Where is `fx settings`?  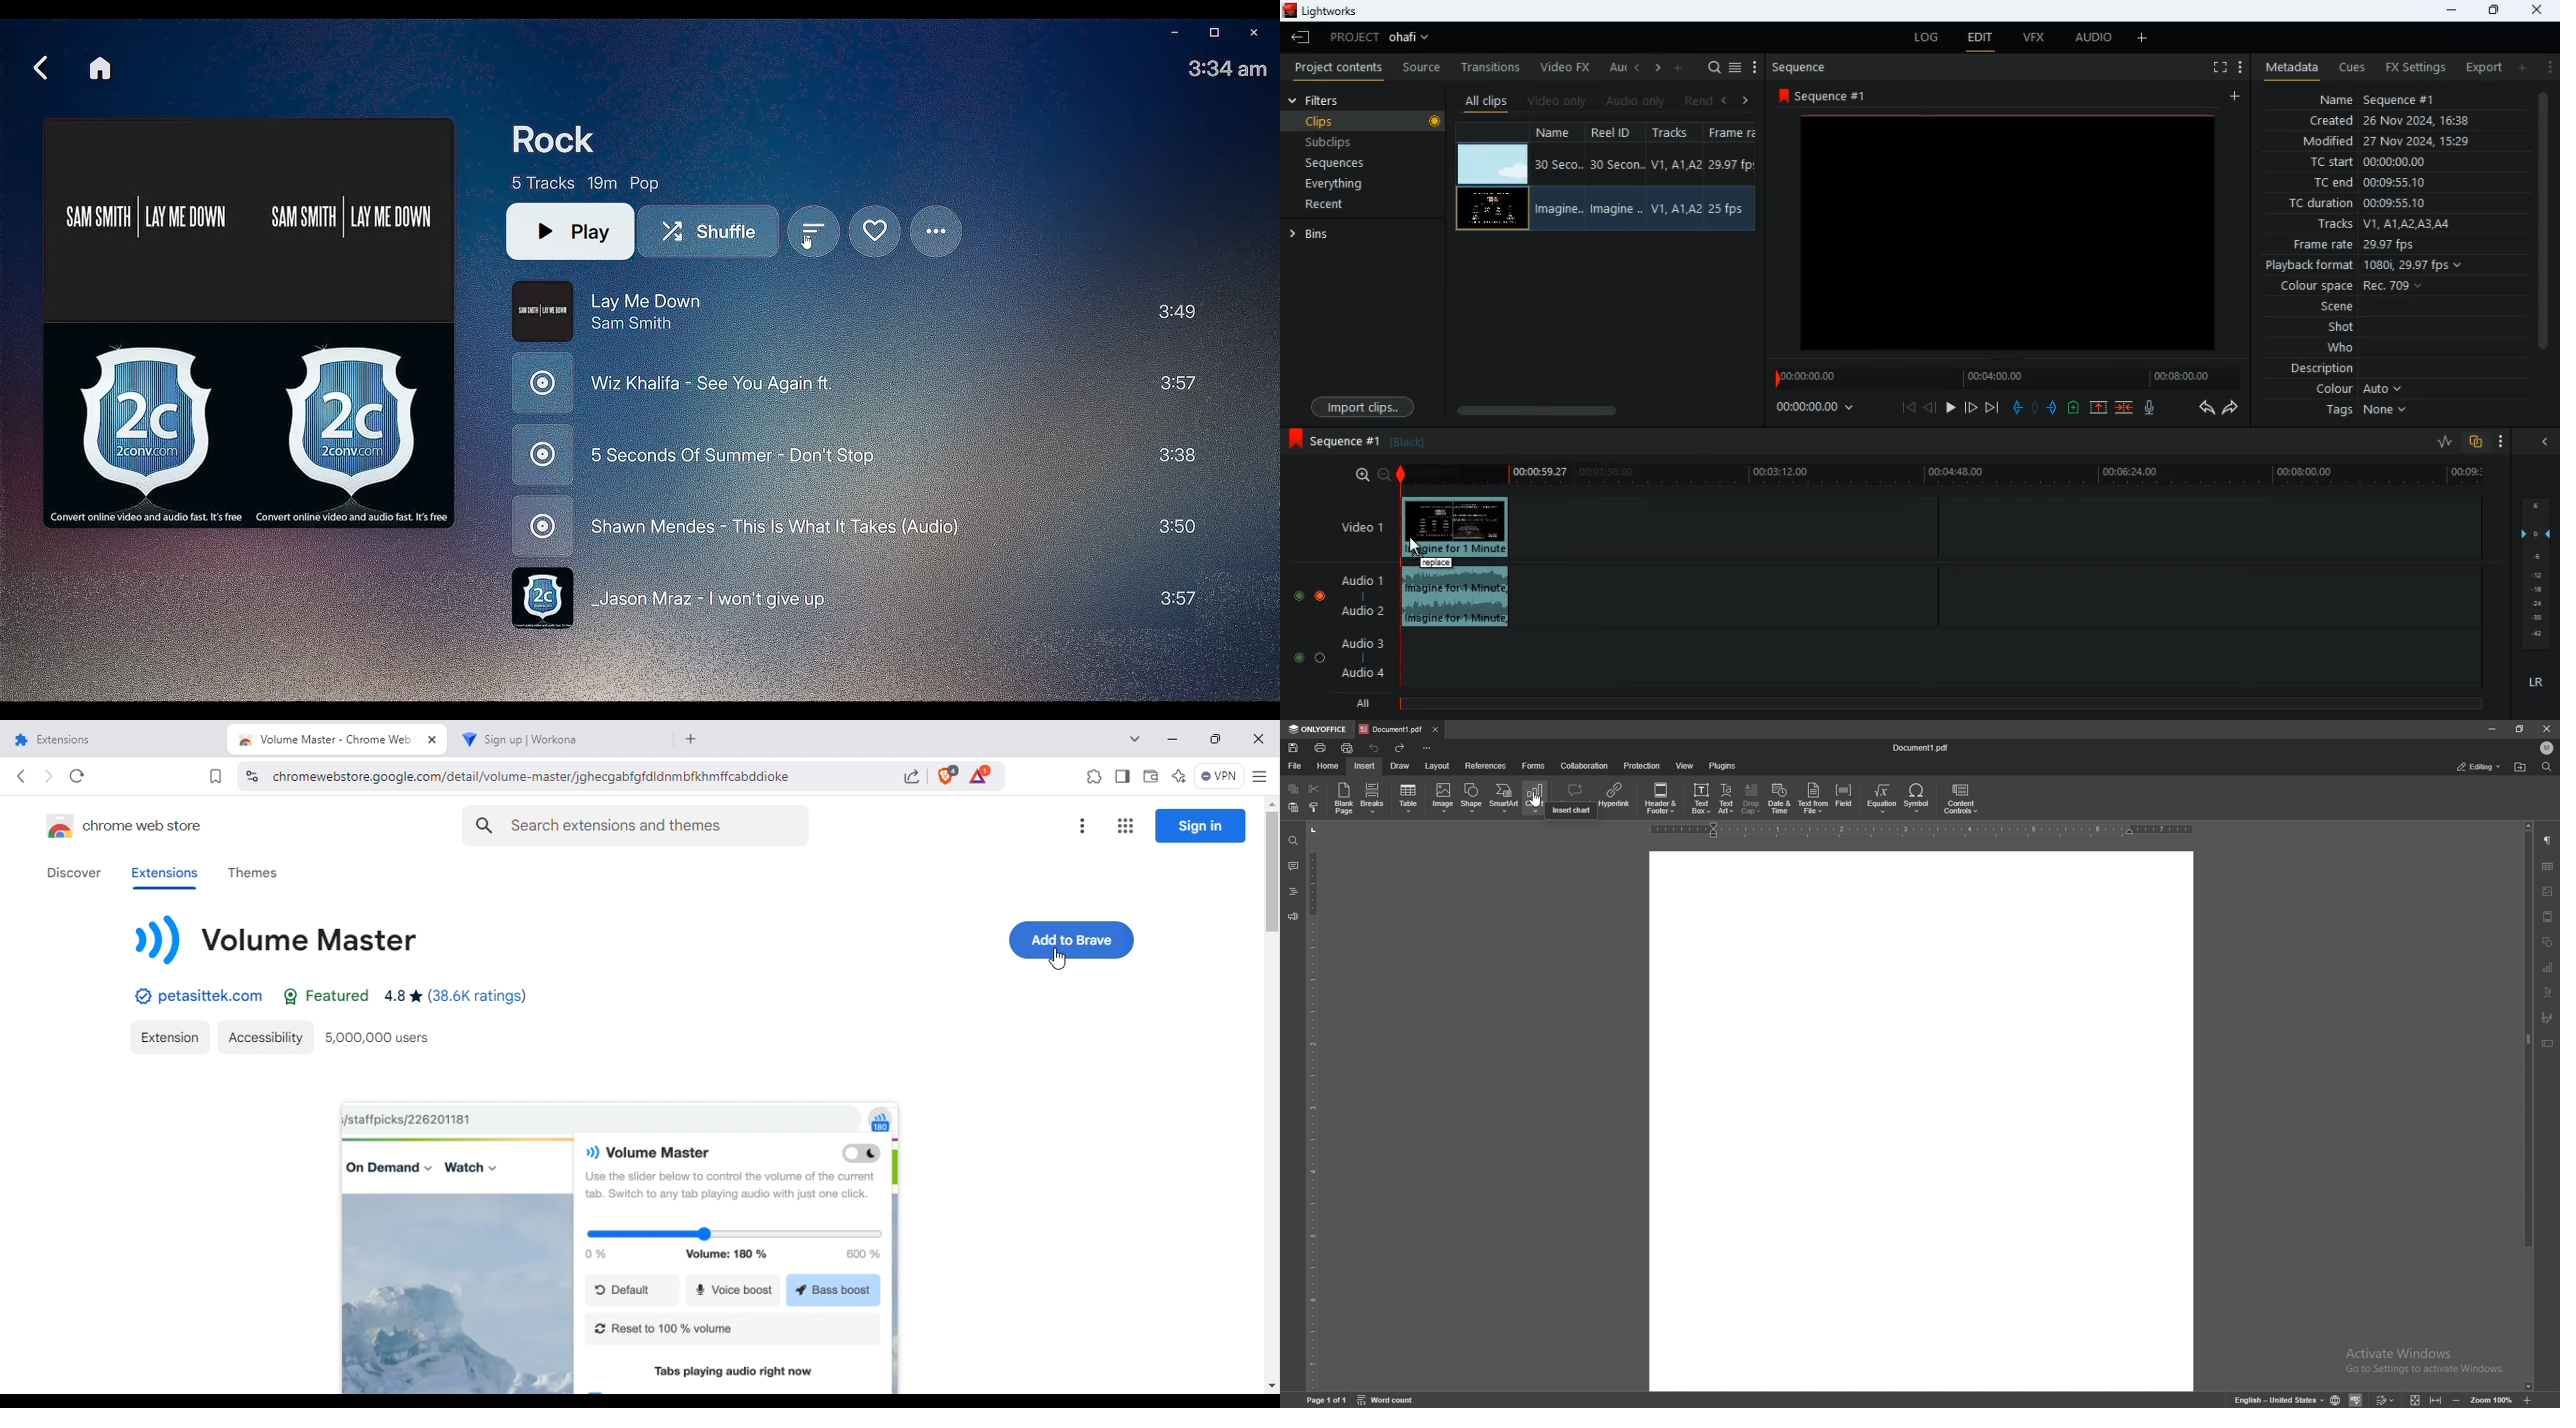
fx settings is located at coordinates (2414, 66).